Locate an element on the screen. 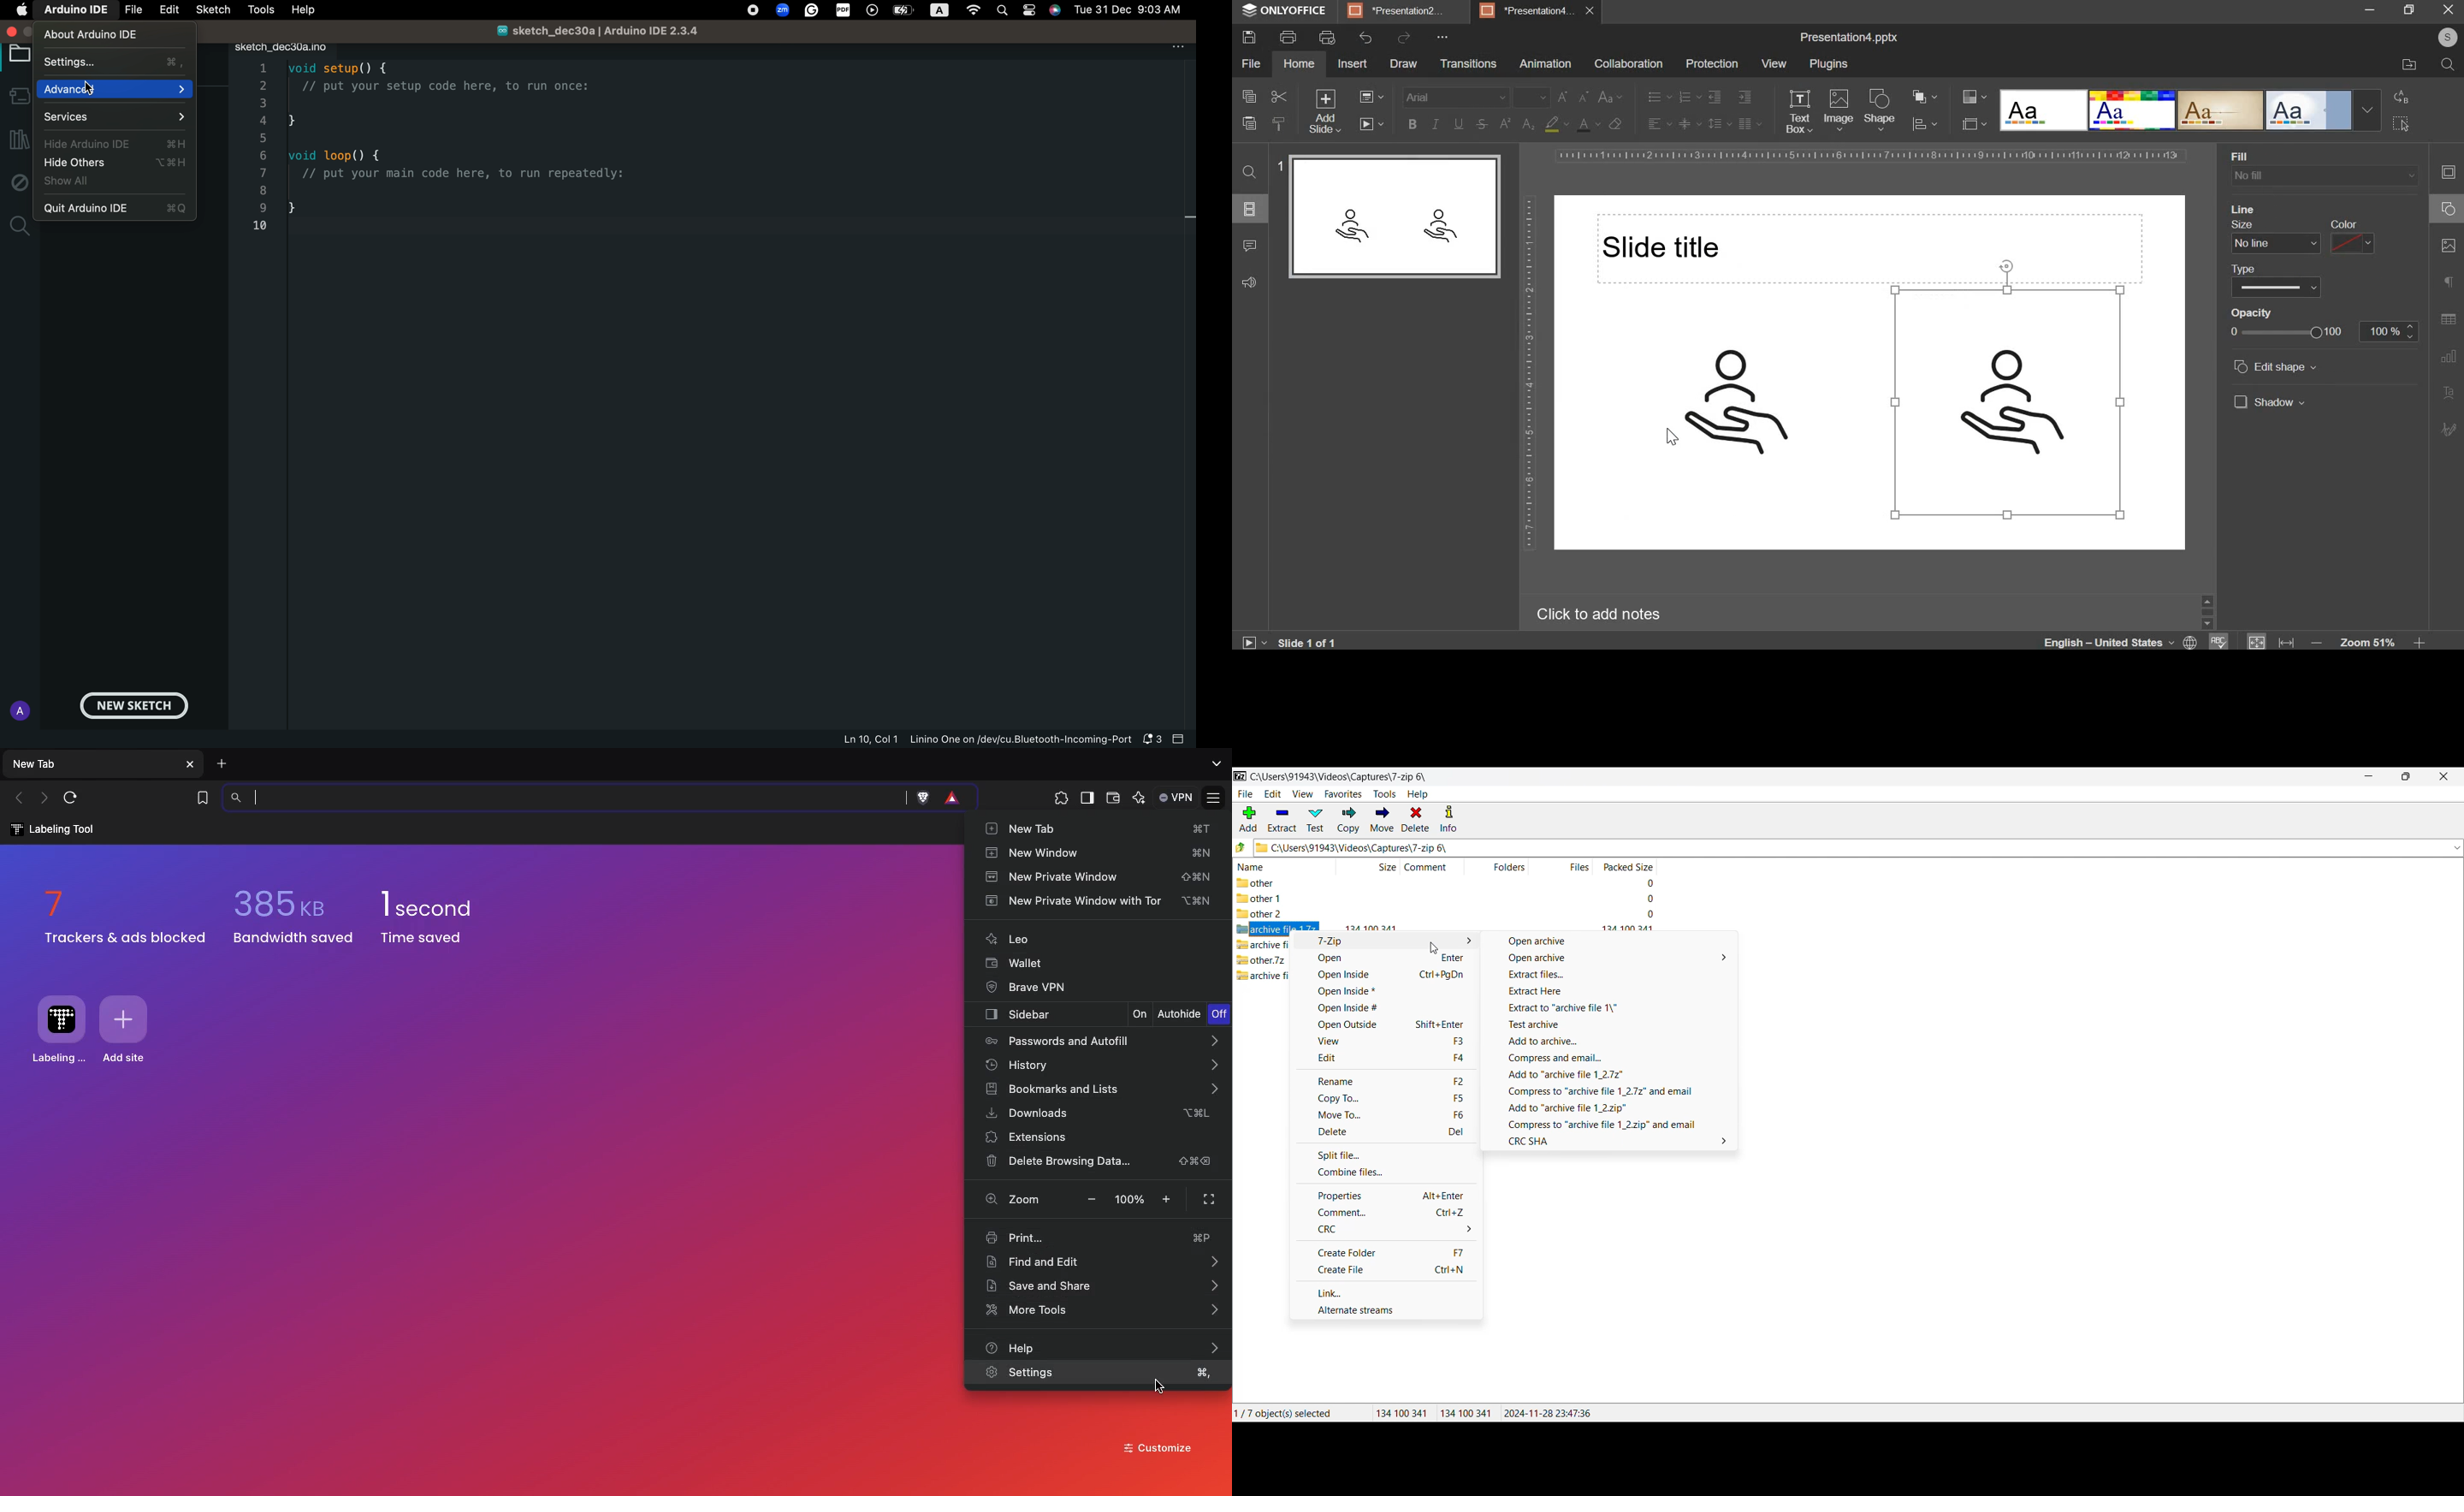  table setting is located at coordinates (2447, 316).